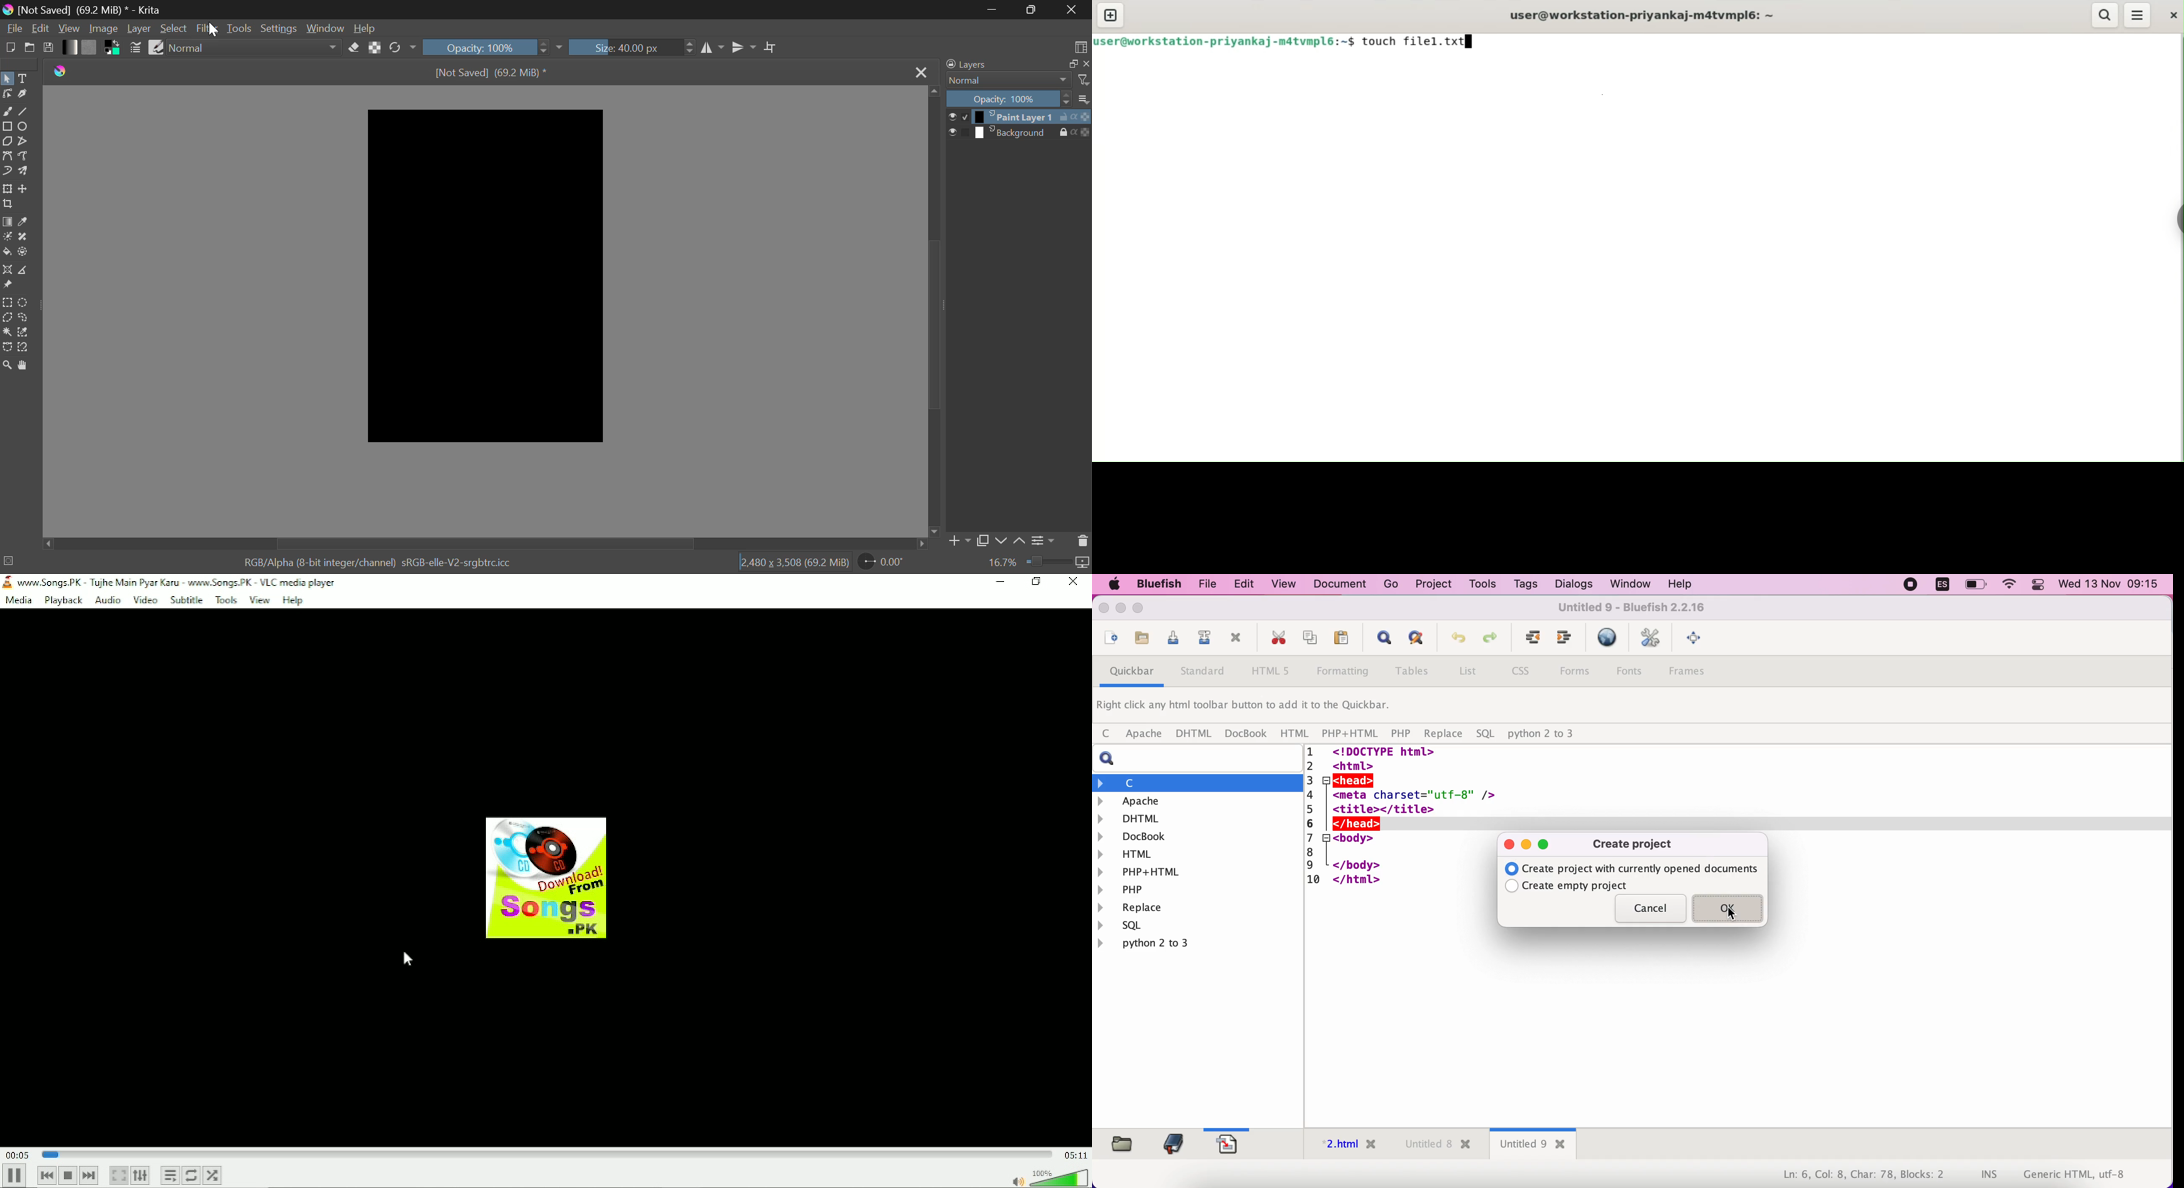 The width and height of the screenshot is (2184, 1204). Describe the element at coordinates (1106, 734) in the screenshot. I see `c` at that location.